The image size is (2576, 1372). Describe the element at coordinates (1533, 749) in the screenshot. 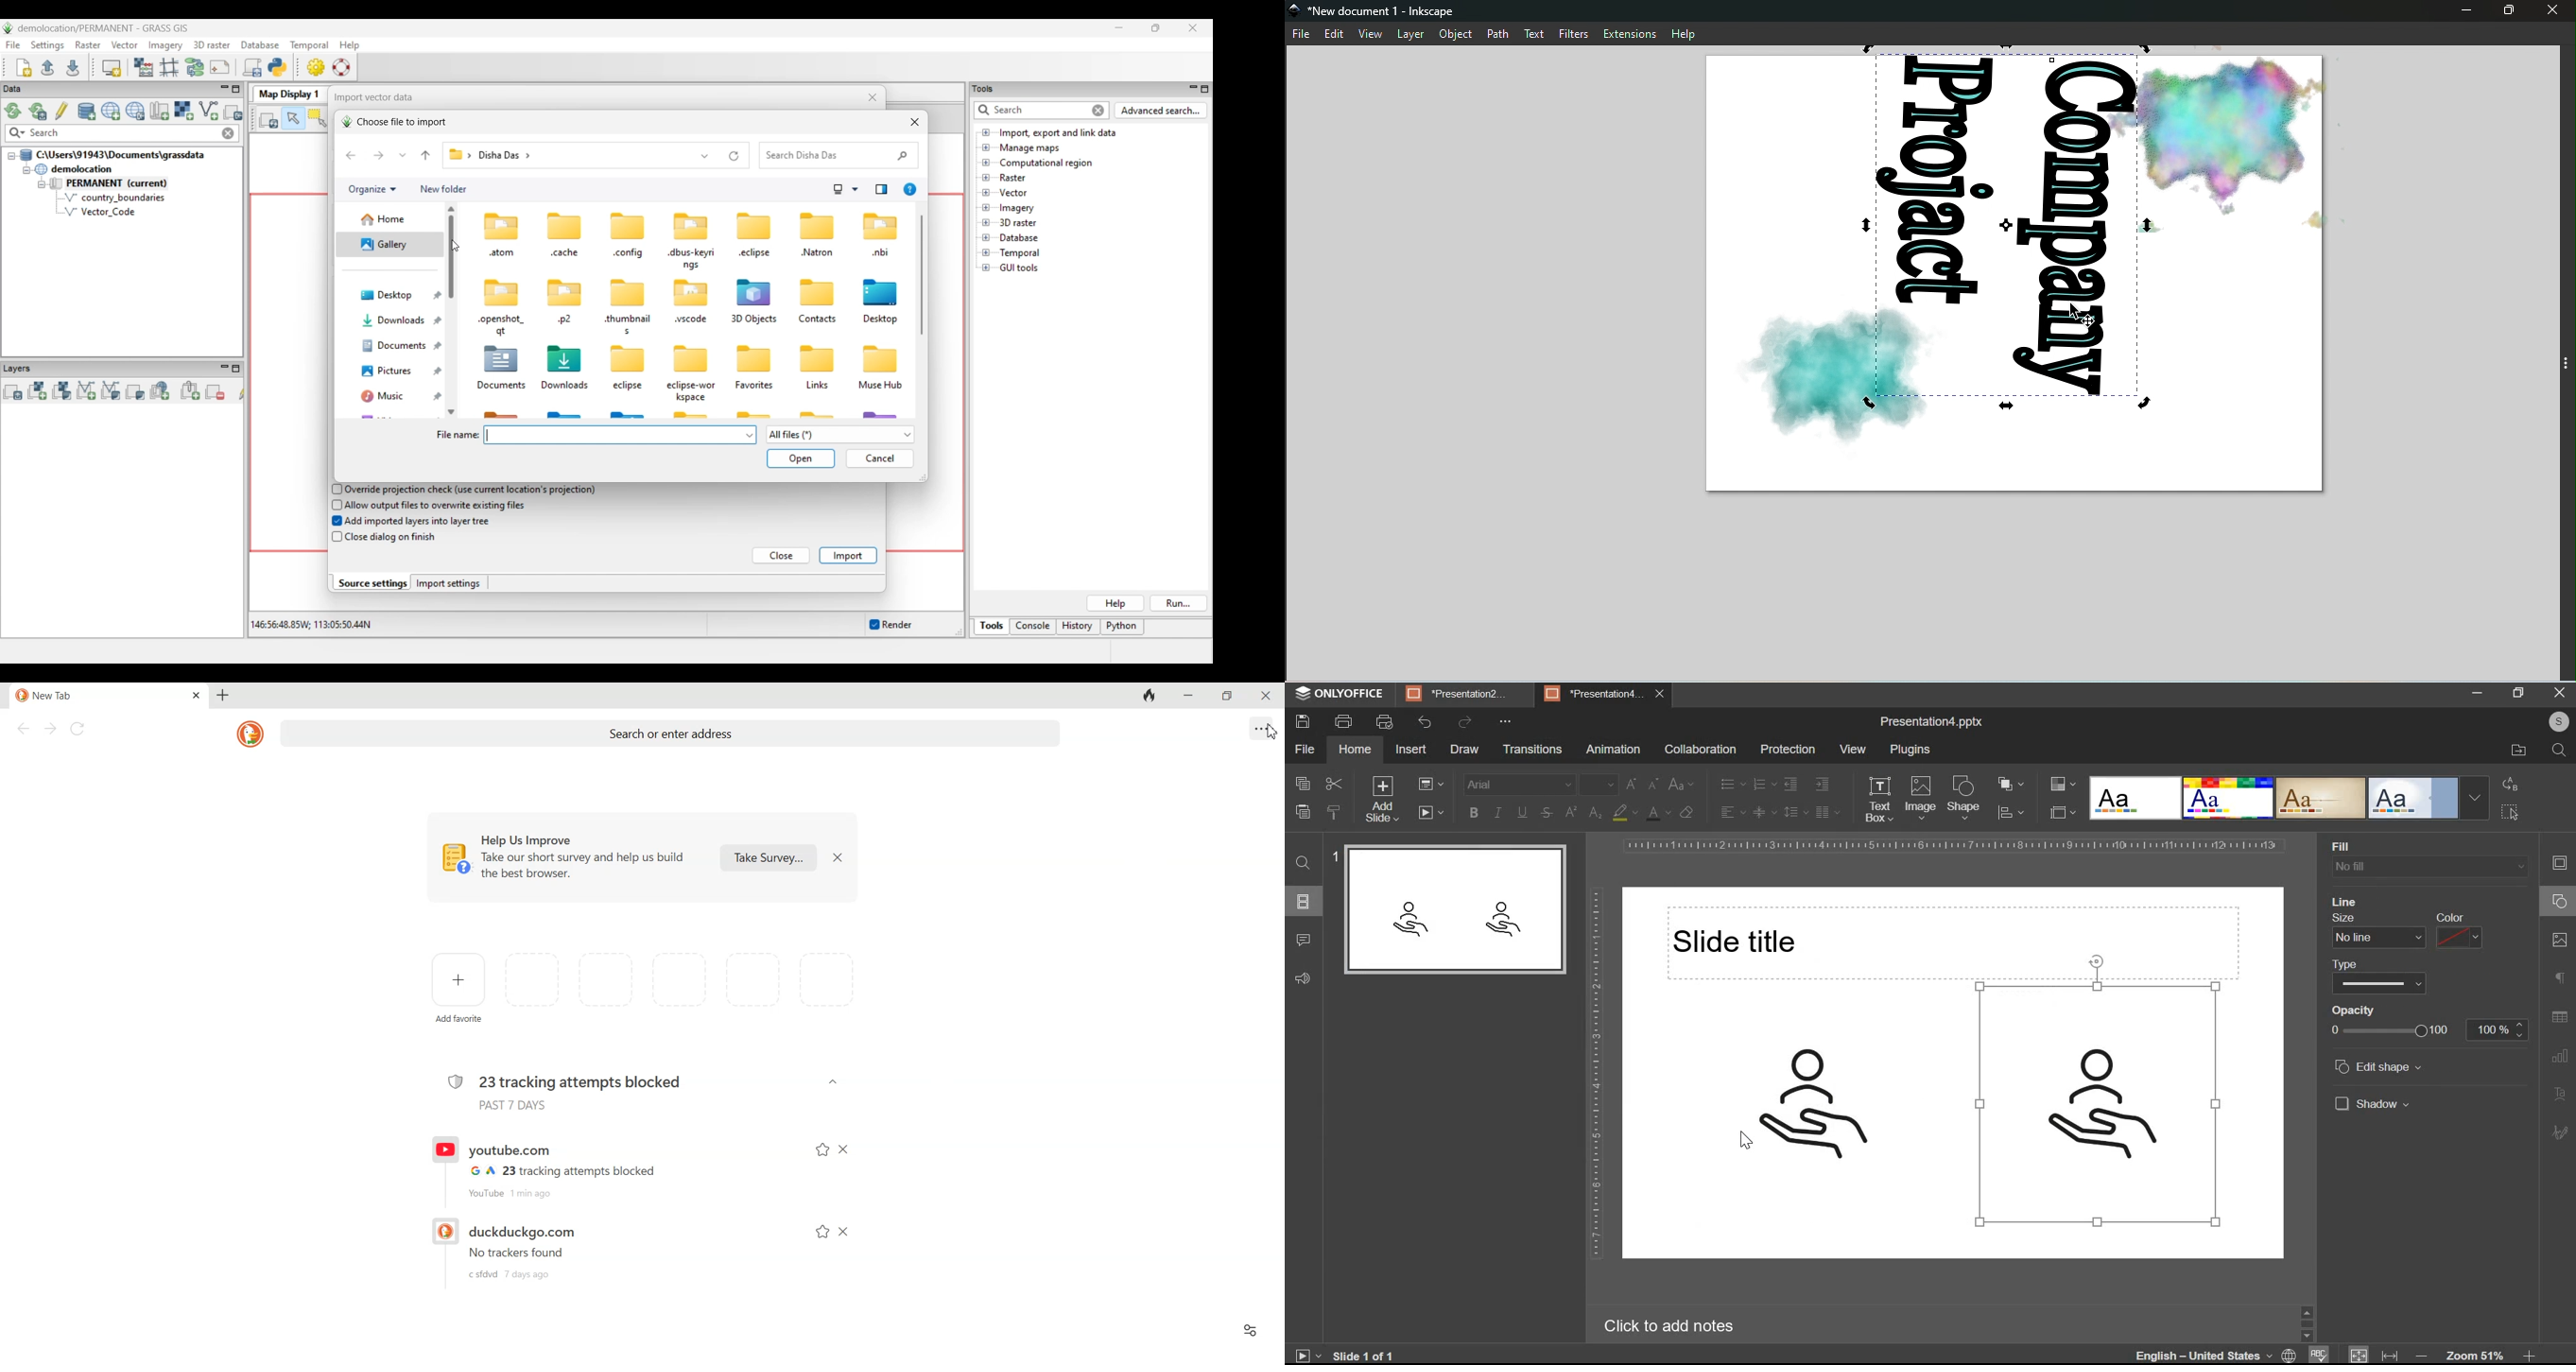

I see `transitions` at that location.